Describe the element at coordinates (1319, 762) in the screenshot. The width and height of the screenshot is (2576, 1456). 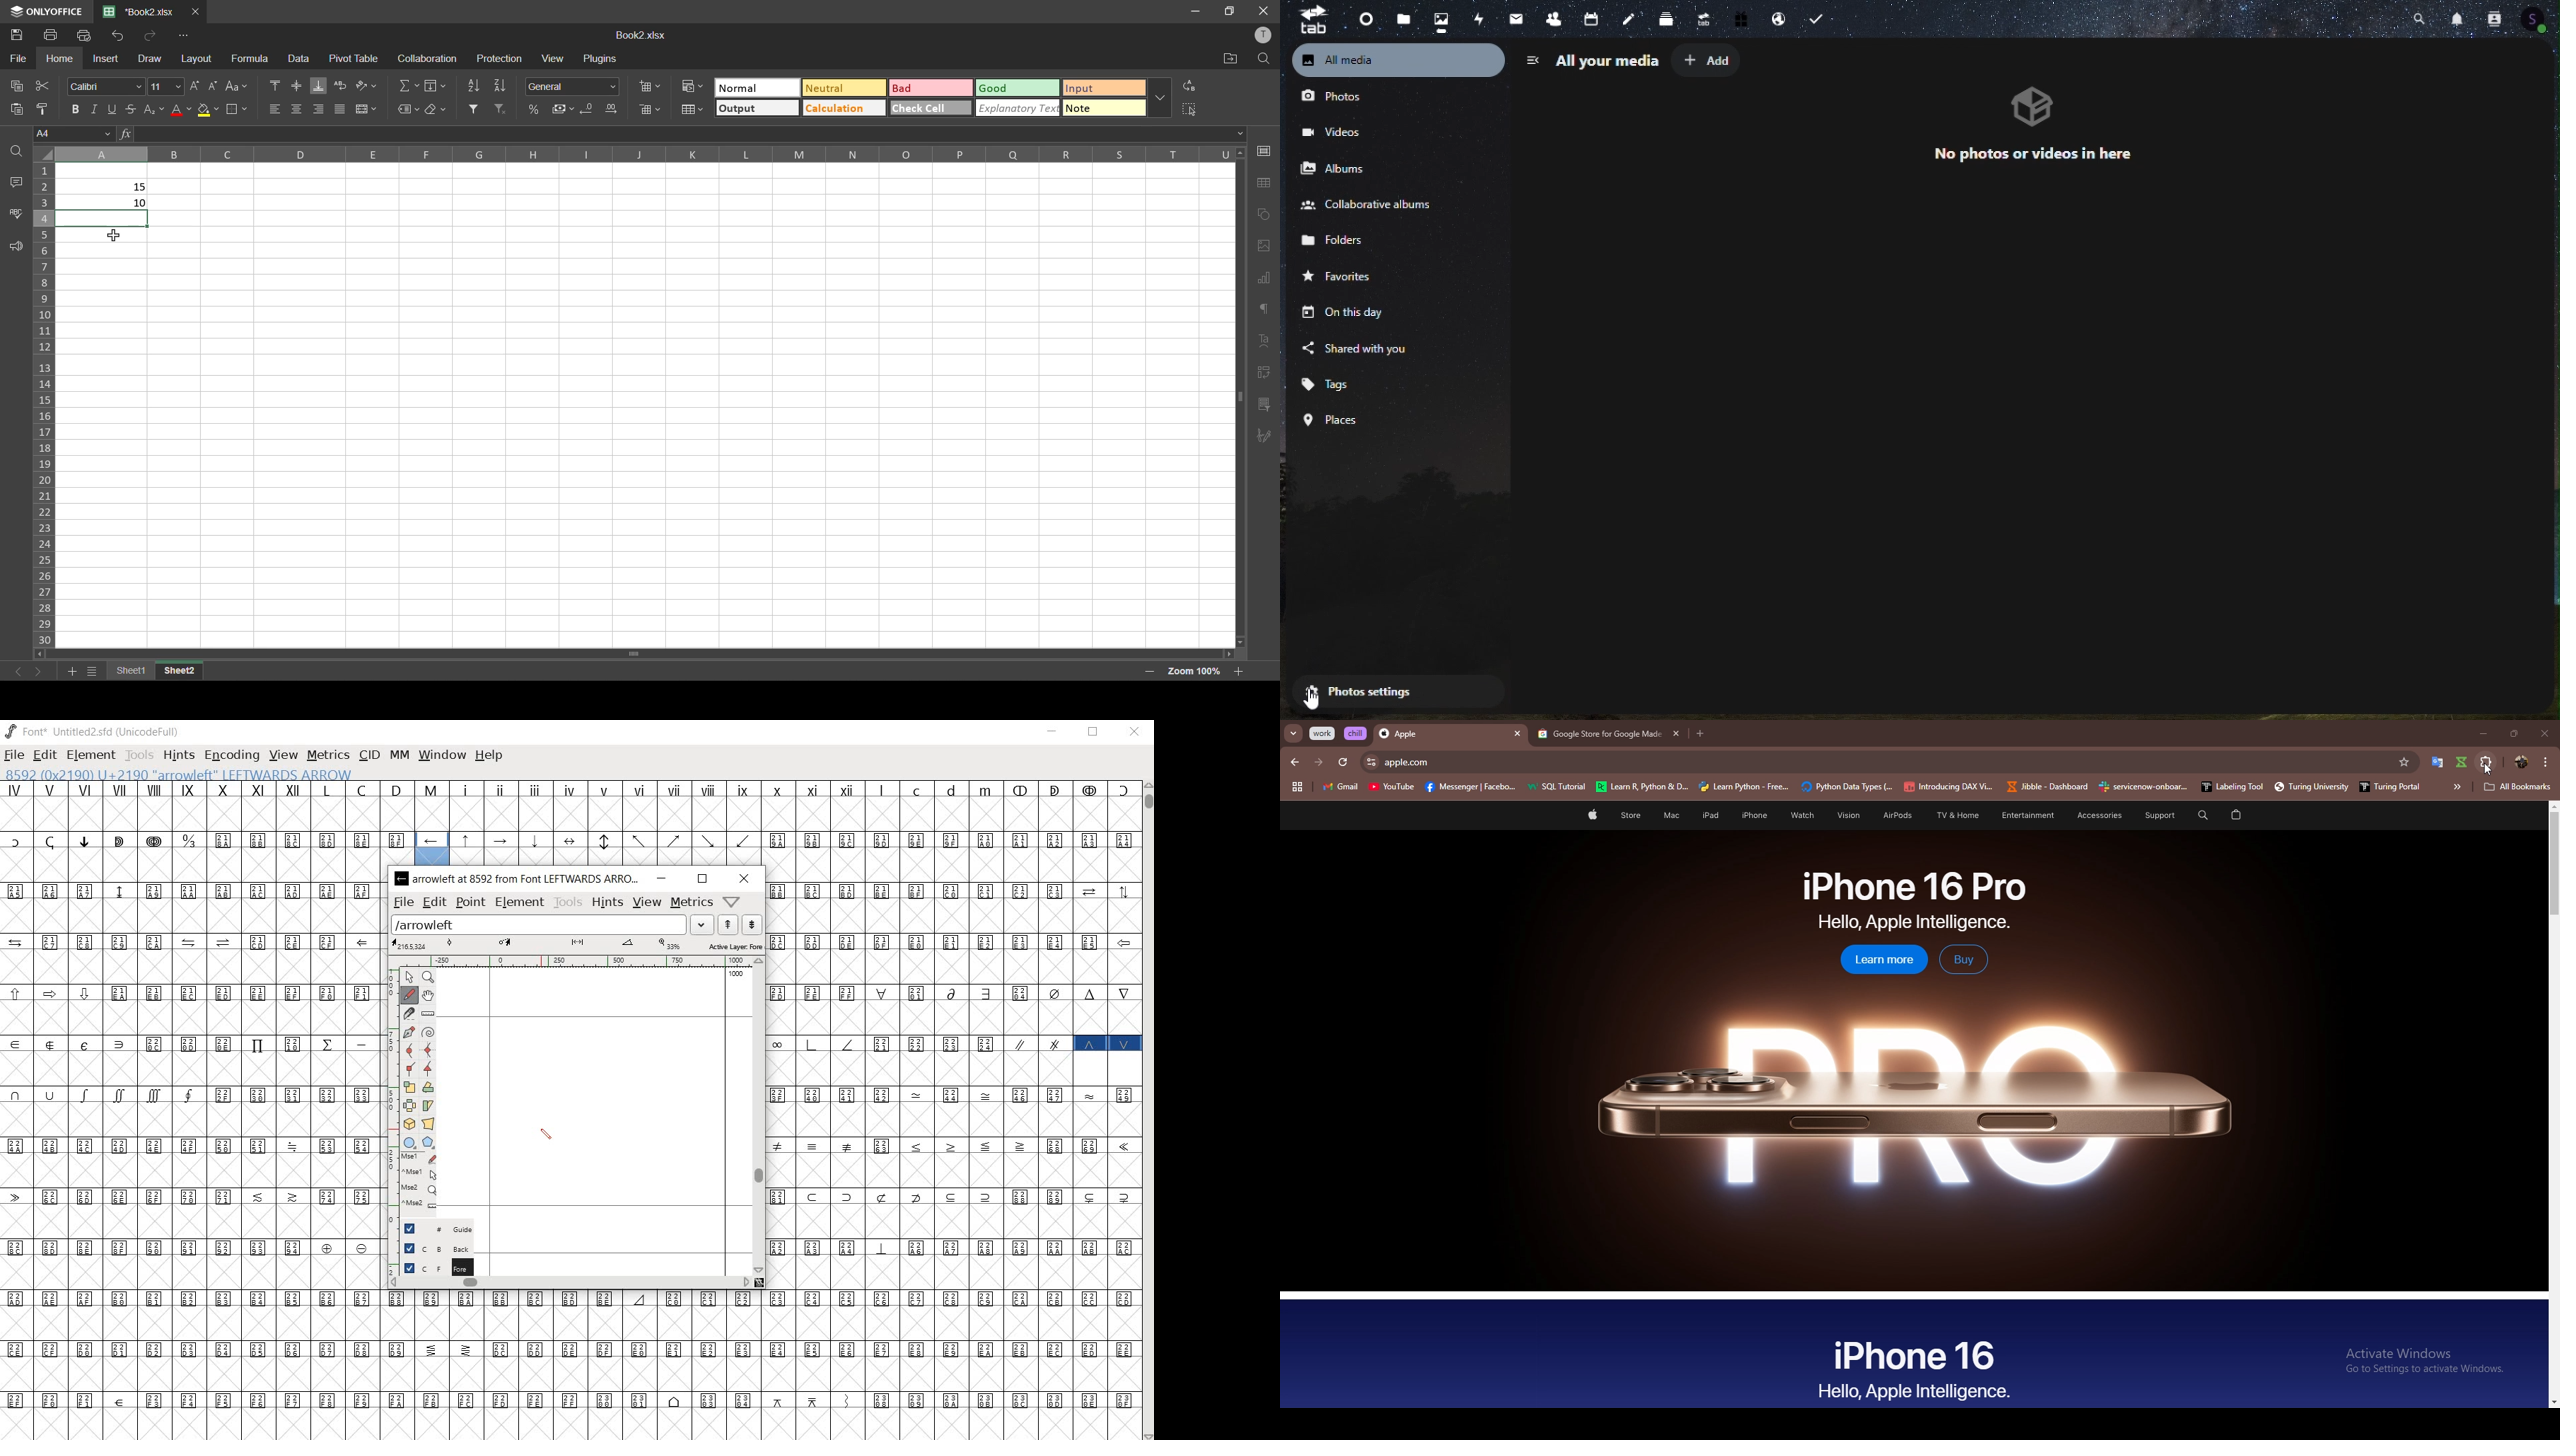
I see `forward` at that location.